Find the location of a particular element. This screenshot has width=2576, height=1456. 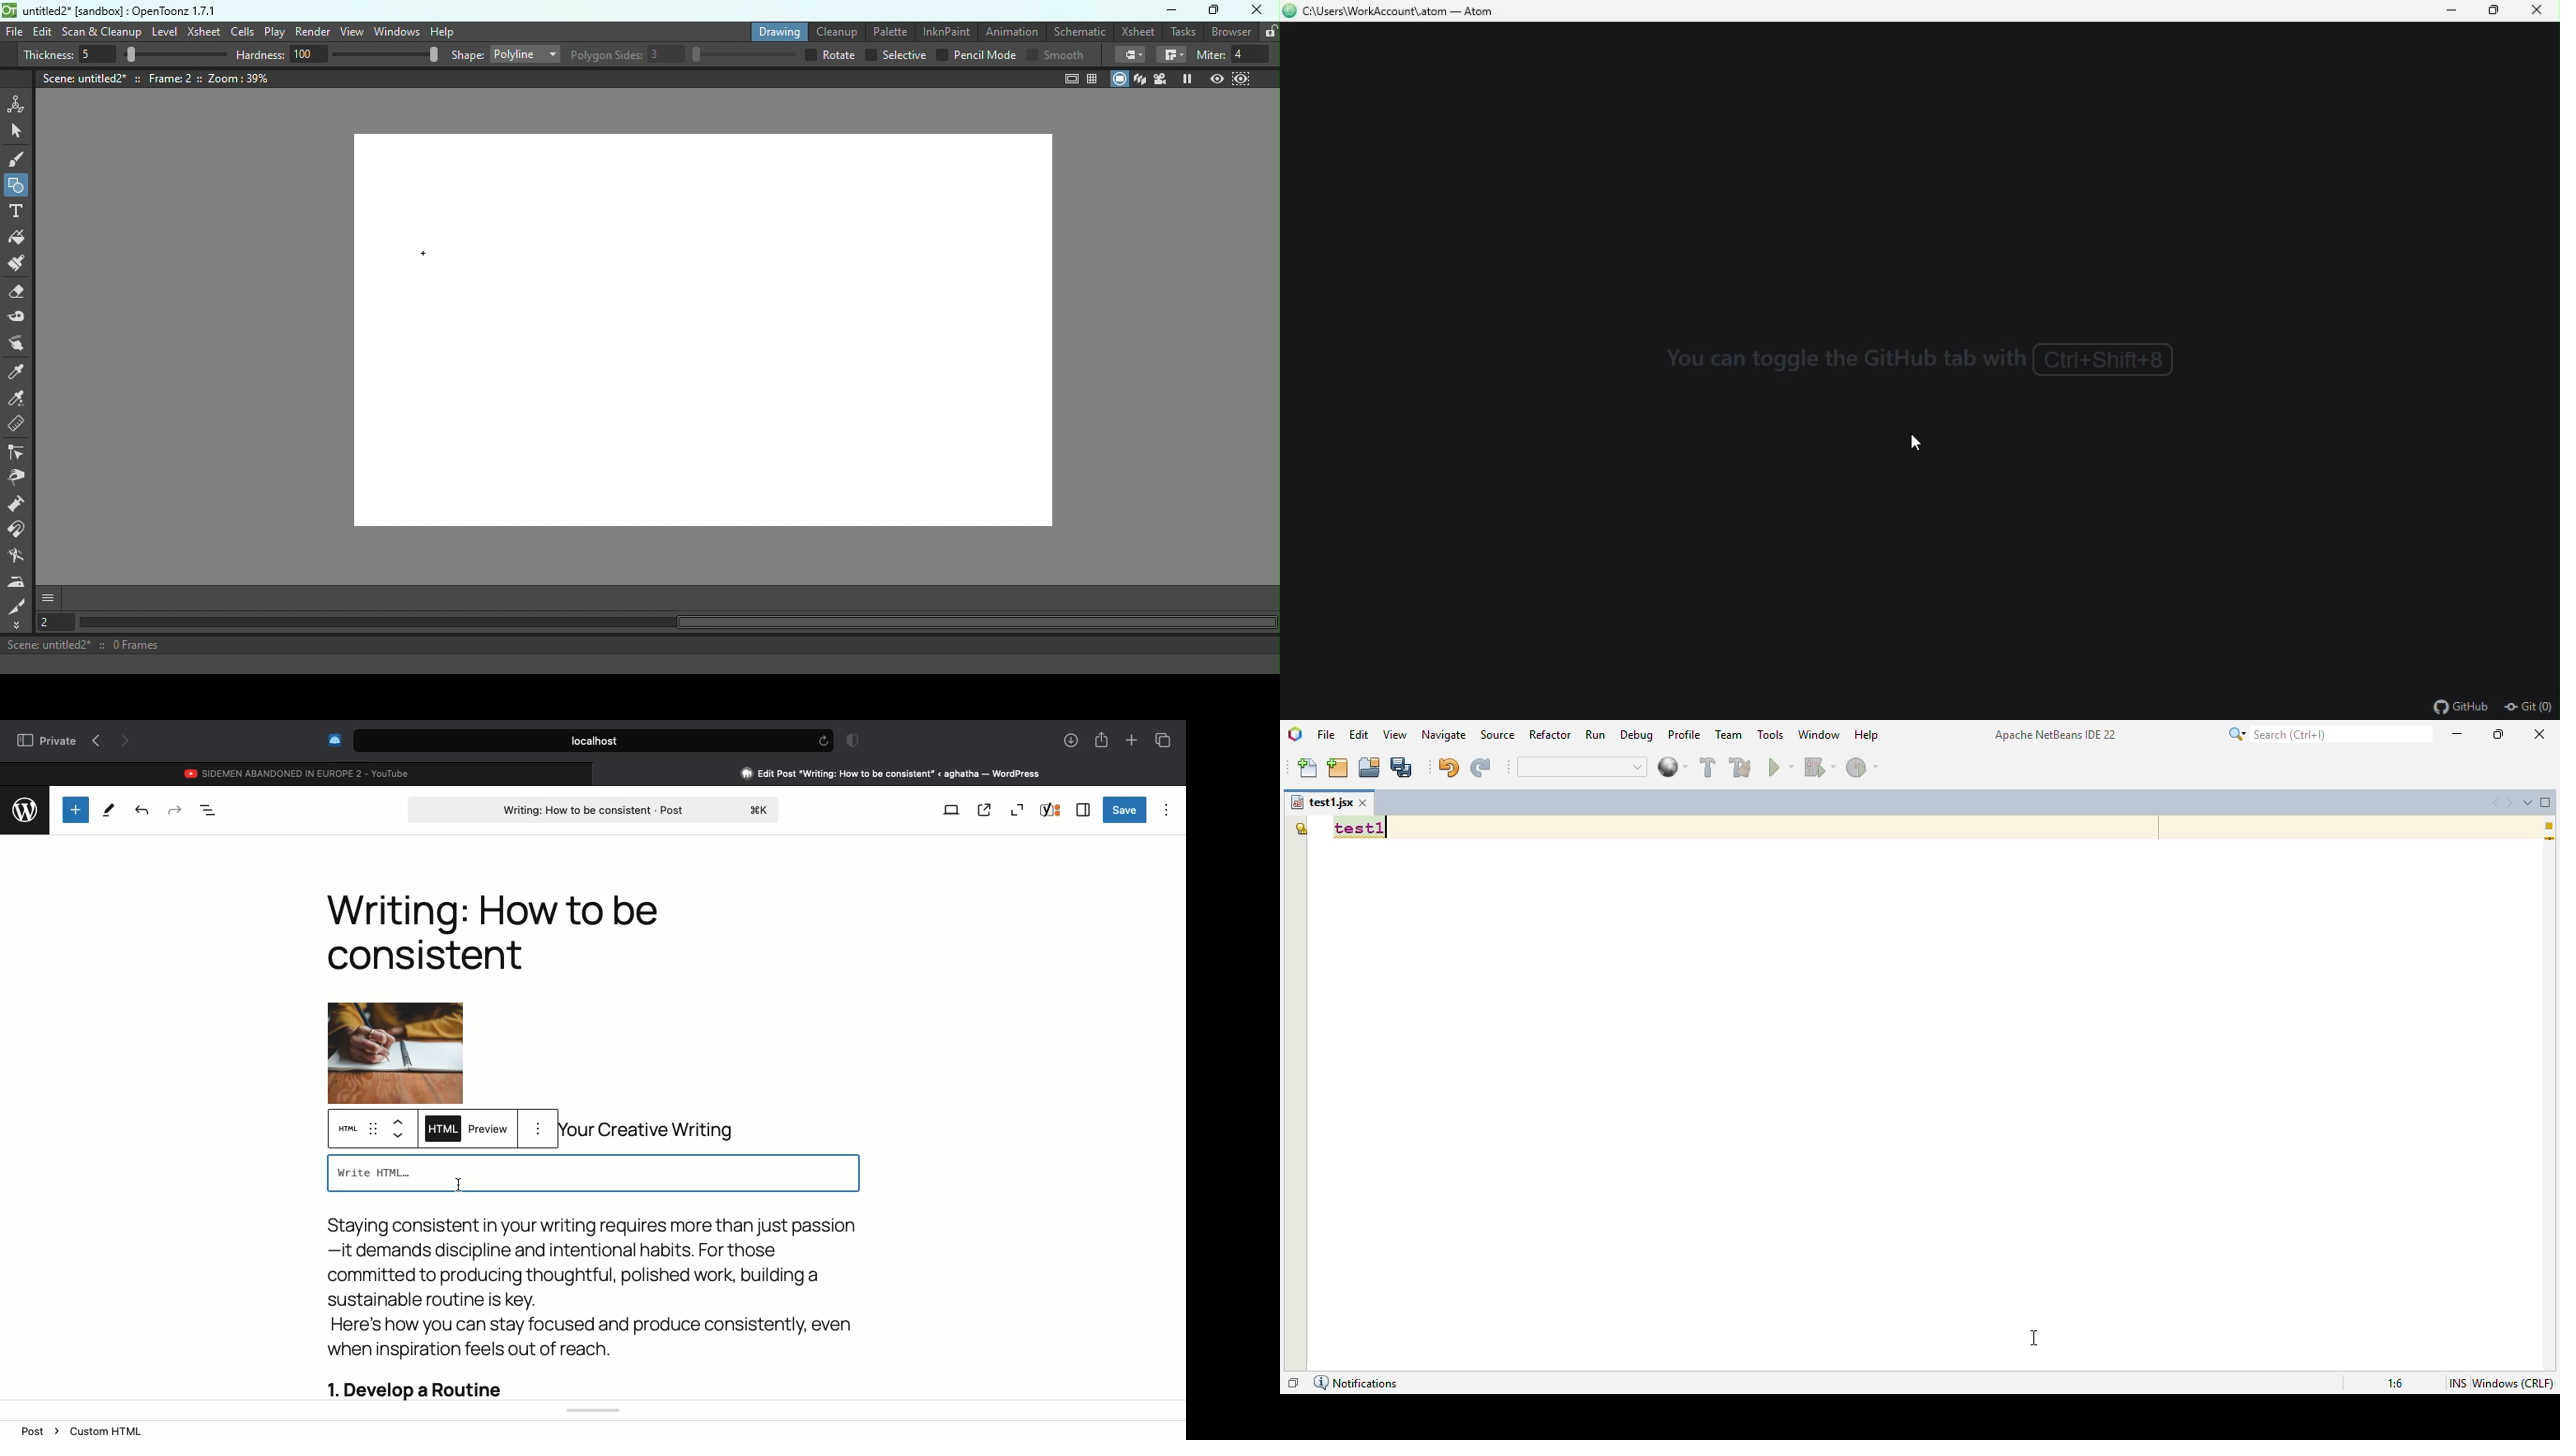

Blender tool is located at coordinates (20, 558).